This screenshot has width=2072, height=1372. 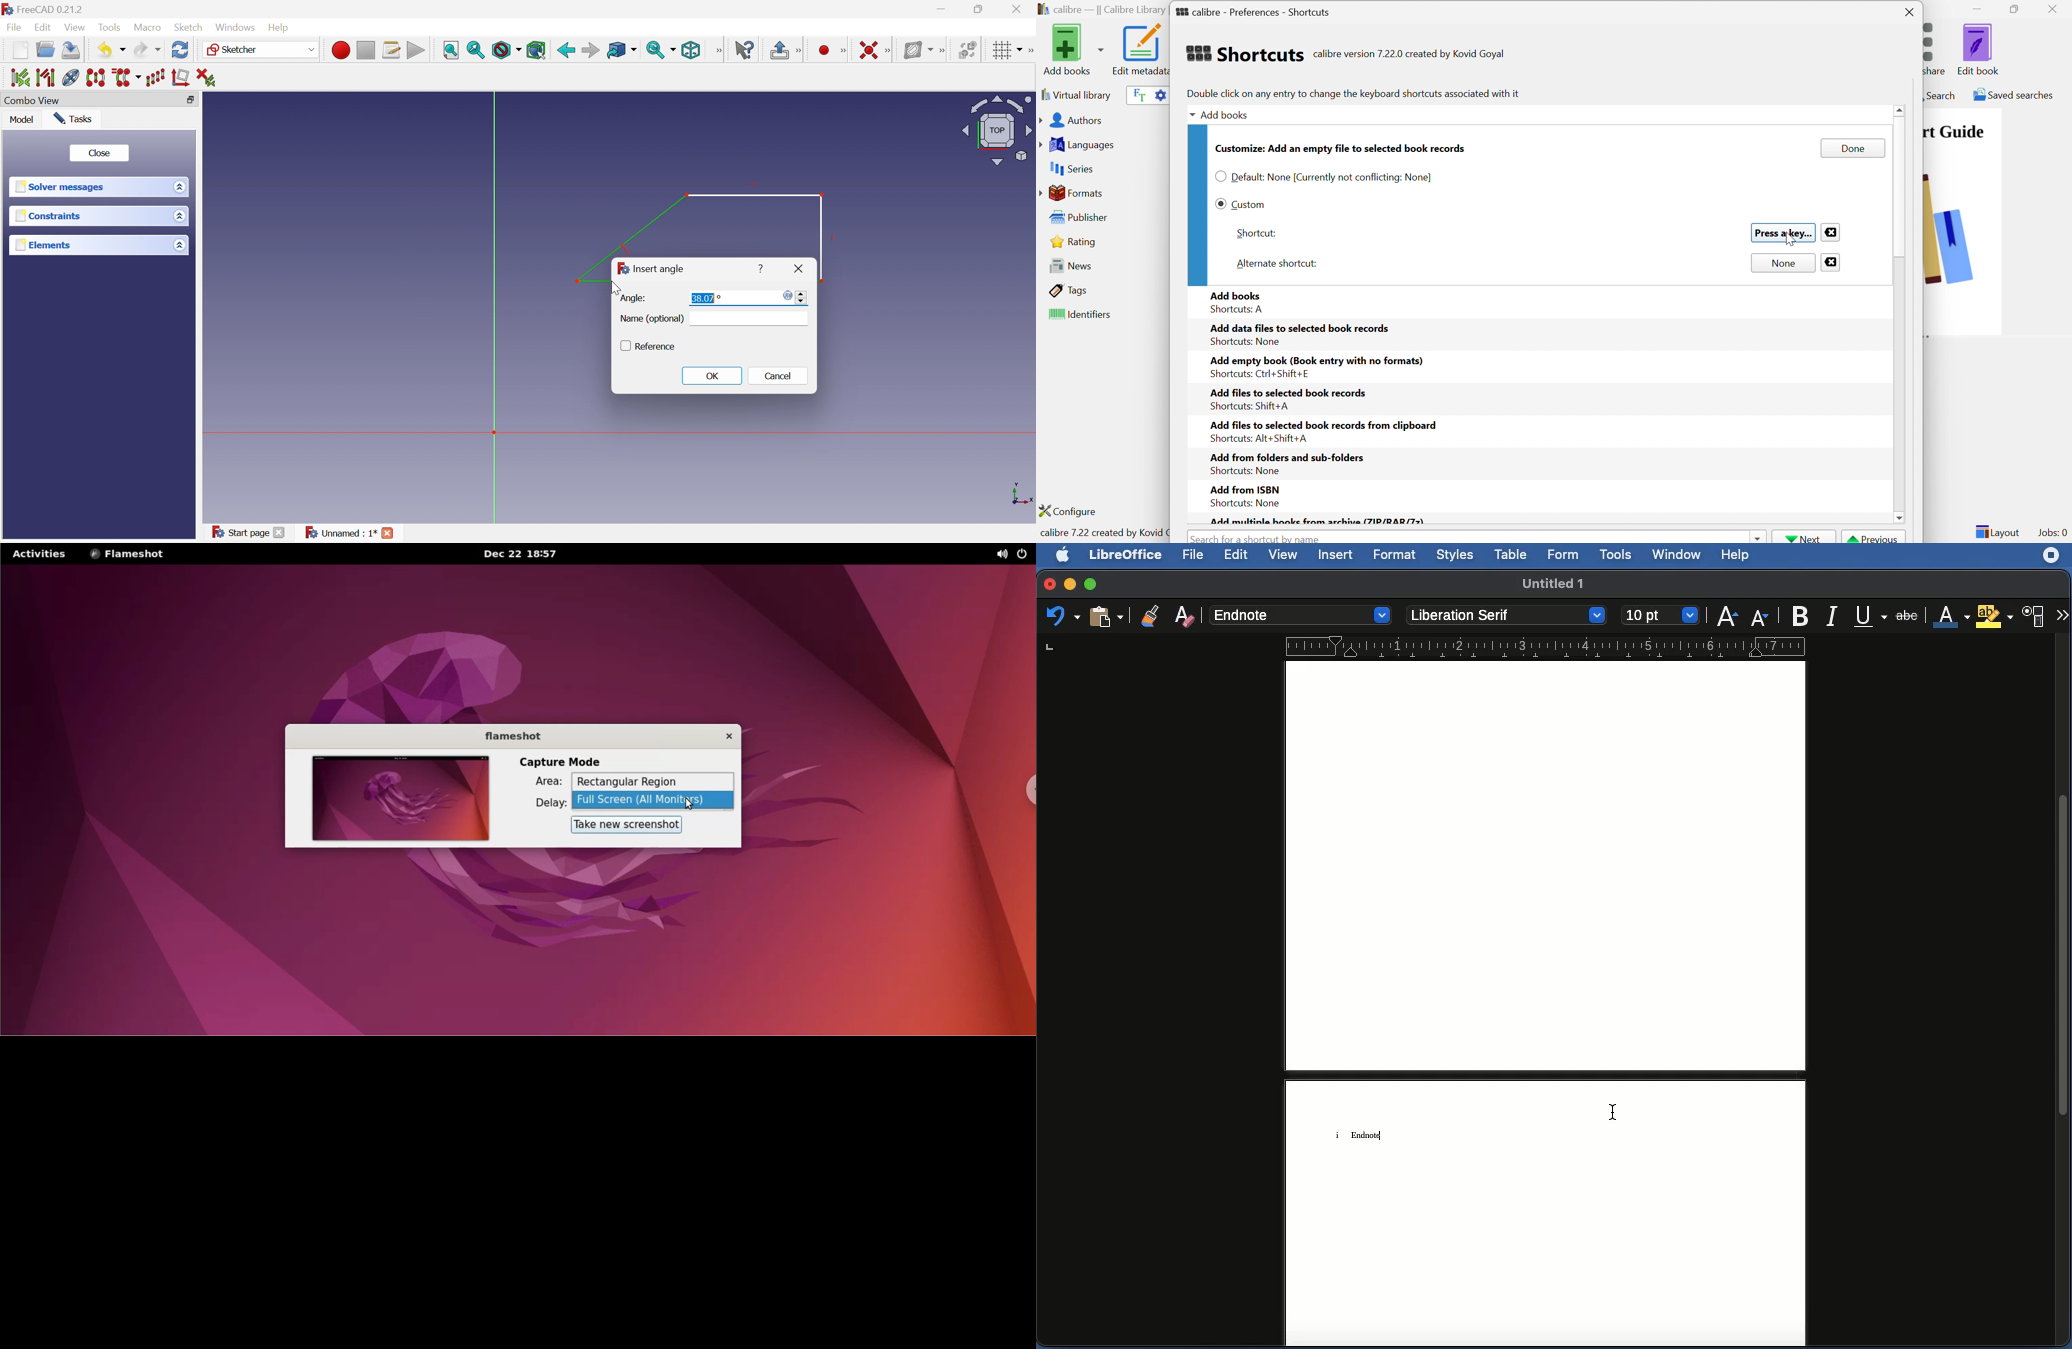 What do you see at coordinates (744, 49) in the screenshot?
I see `What's this?` at bounding box center [744, 49].